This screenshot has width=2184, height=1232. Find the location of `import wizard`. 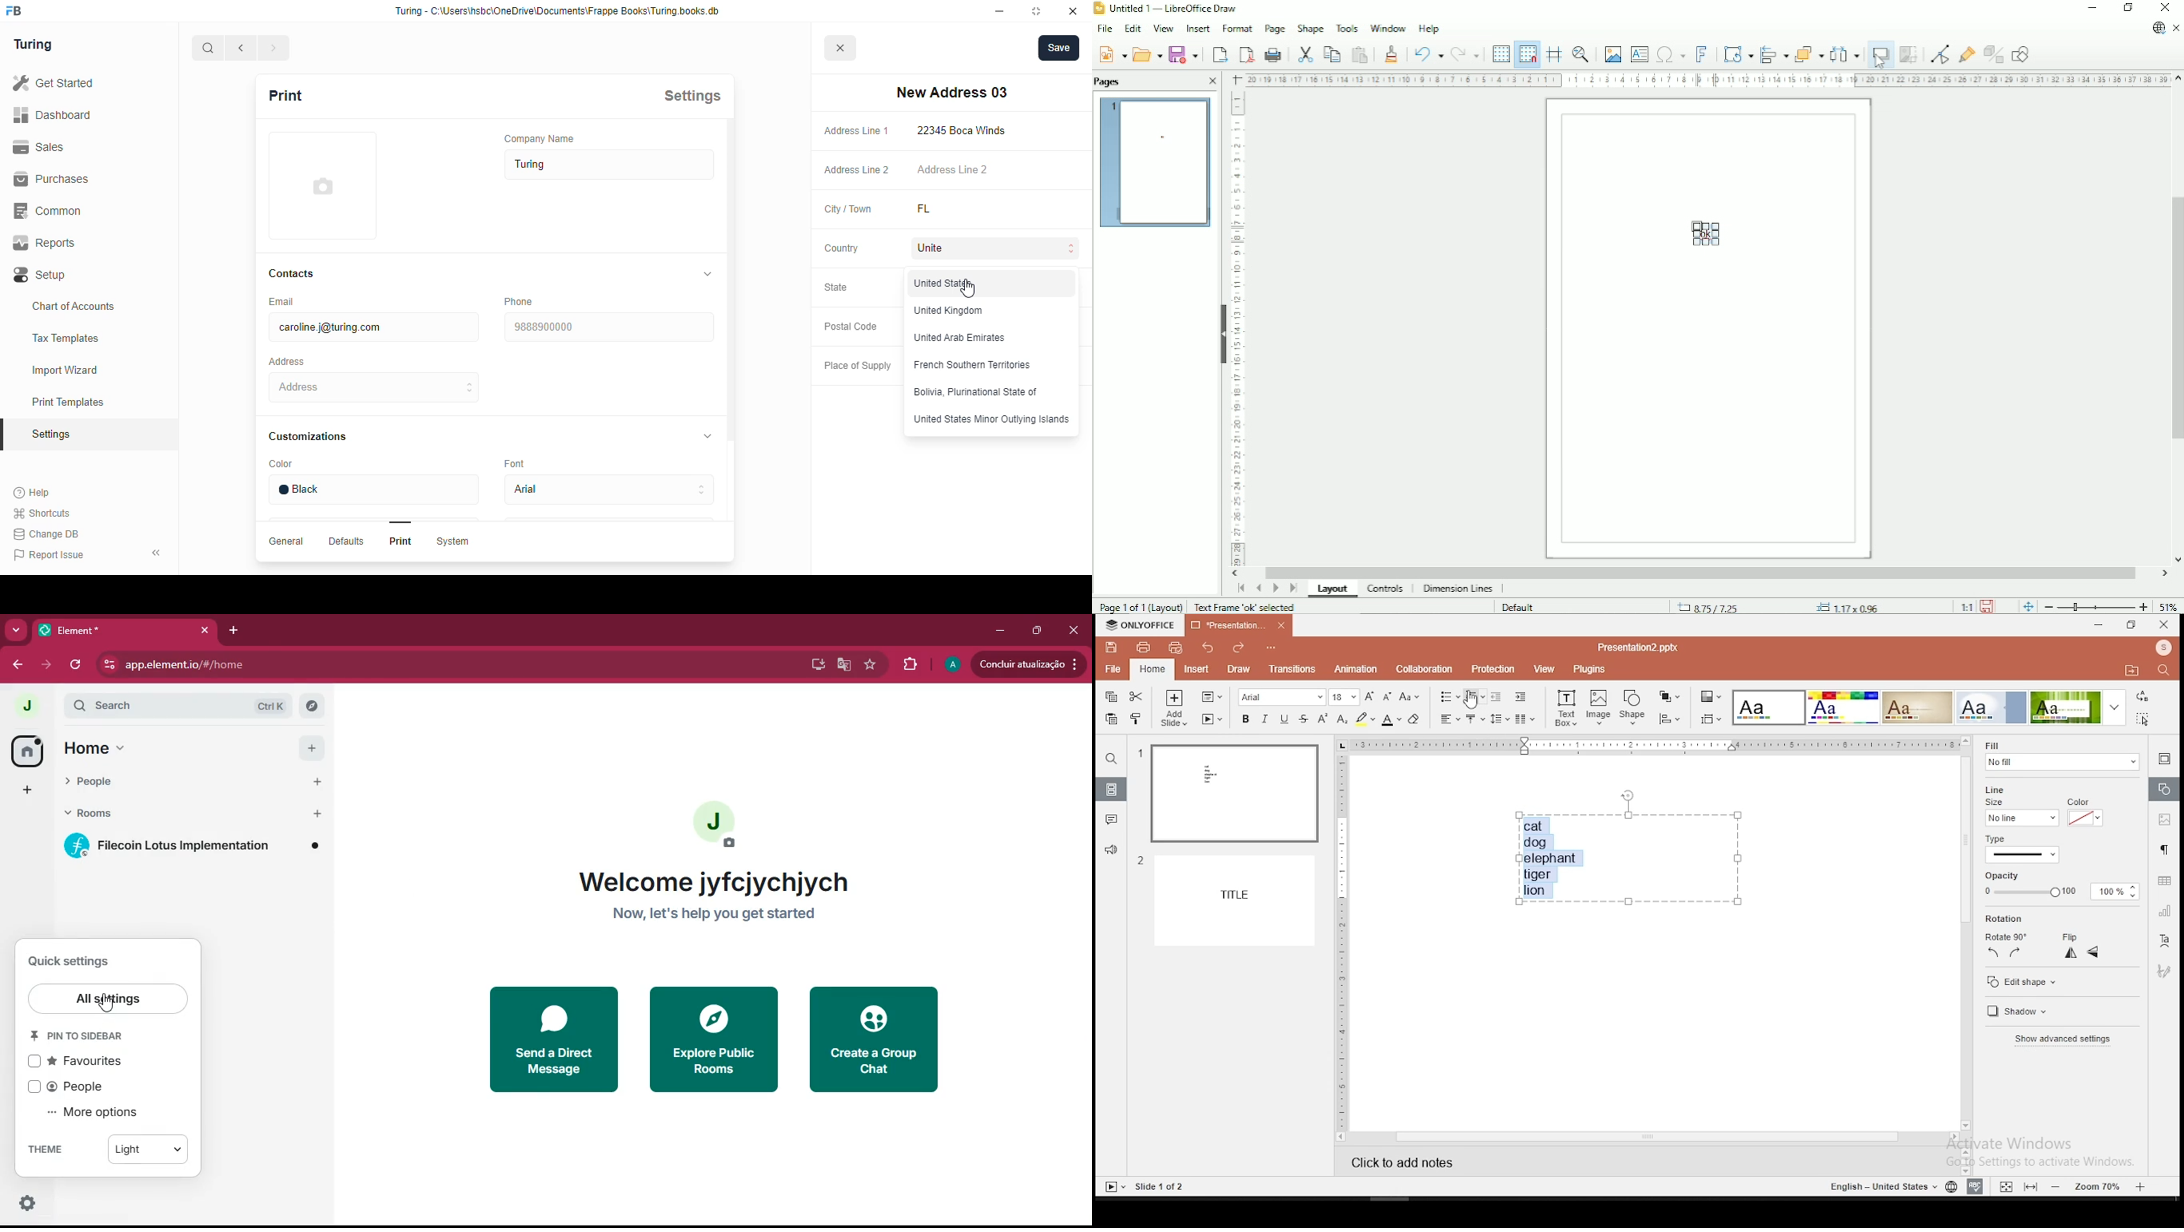

import wizard is located at coordinates (66, 371).